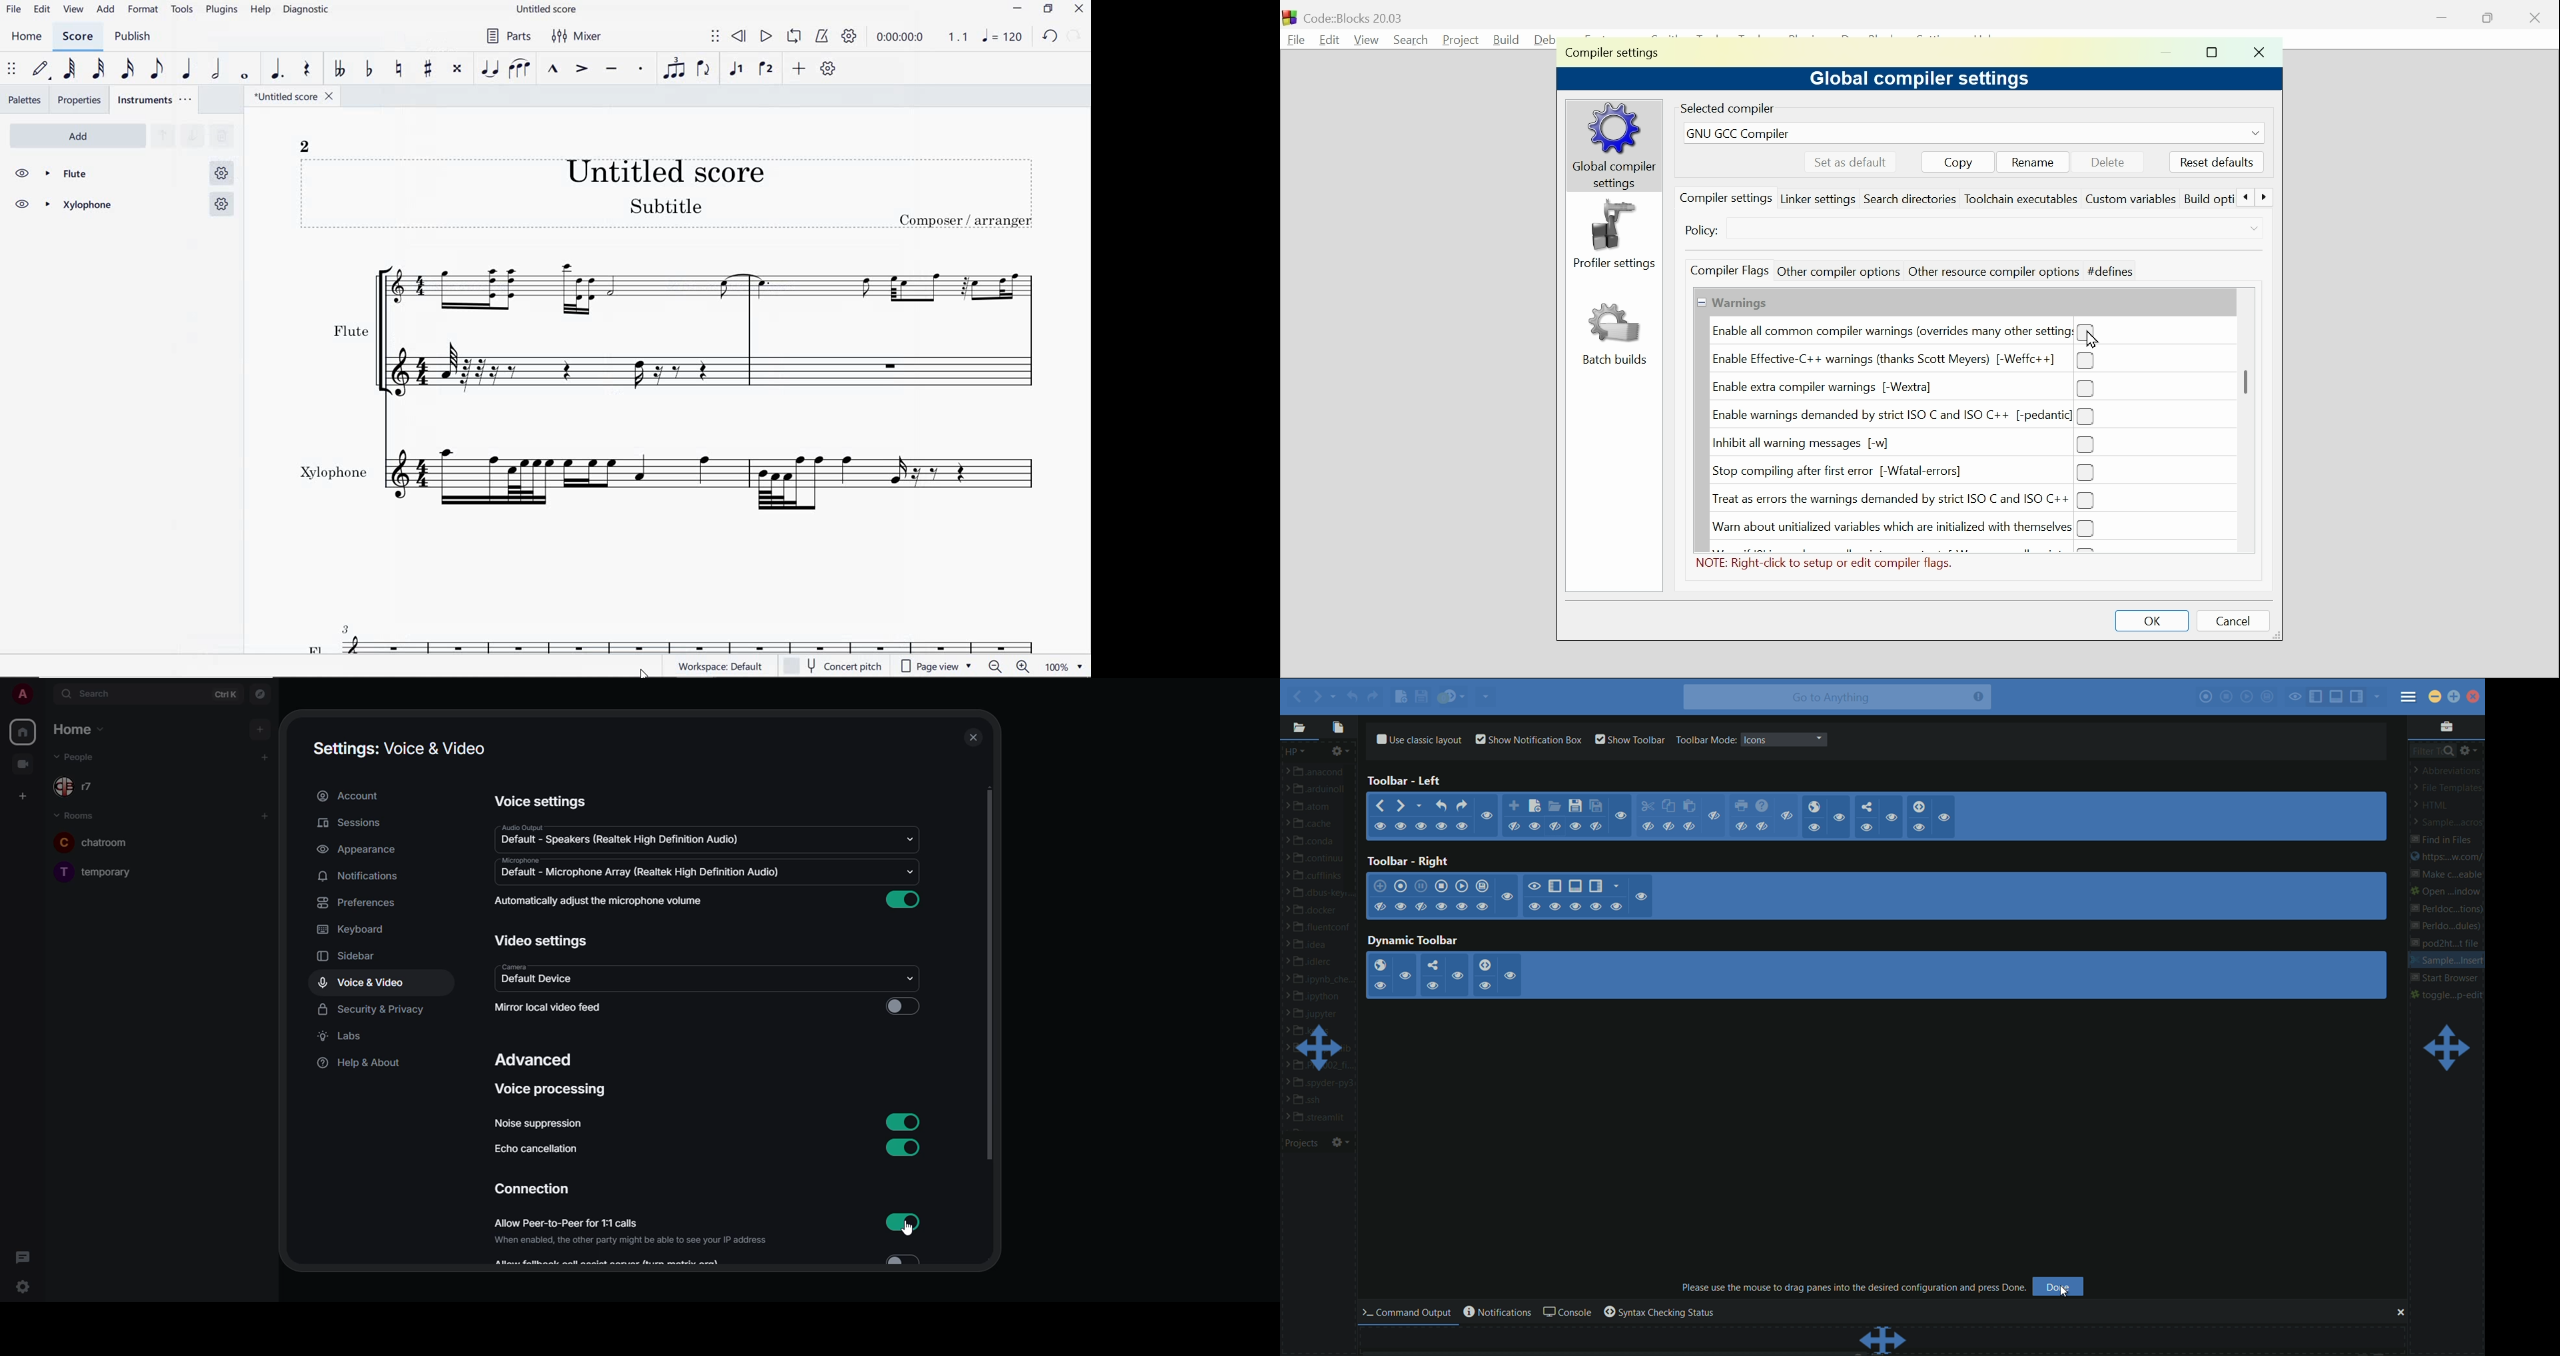 This screenshot has height=1372, width=2576. Describe the element at coordinates (1441, 906) in the screenshot. I see `hide/show` at that location.